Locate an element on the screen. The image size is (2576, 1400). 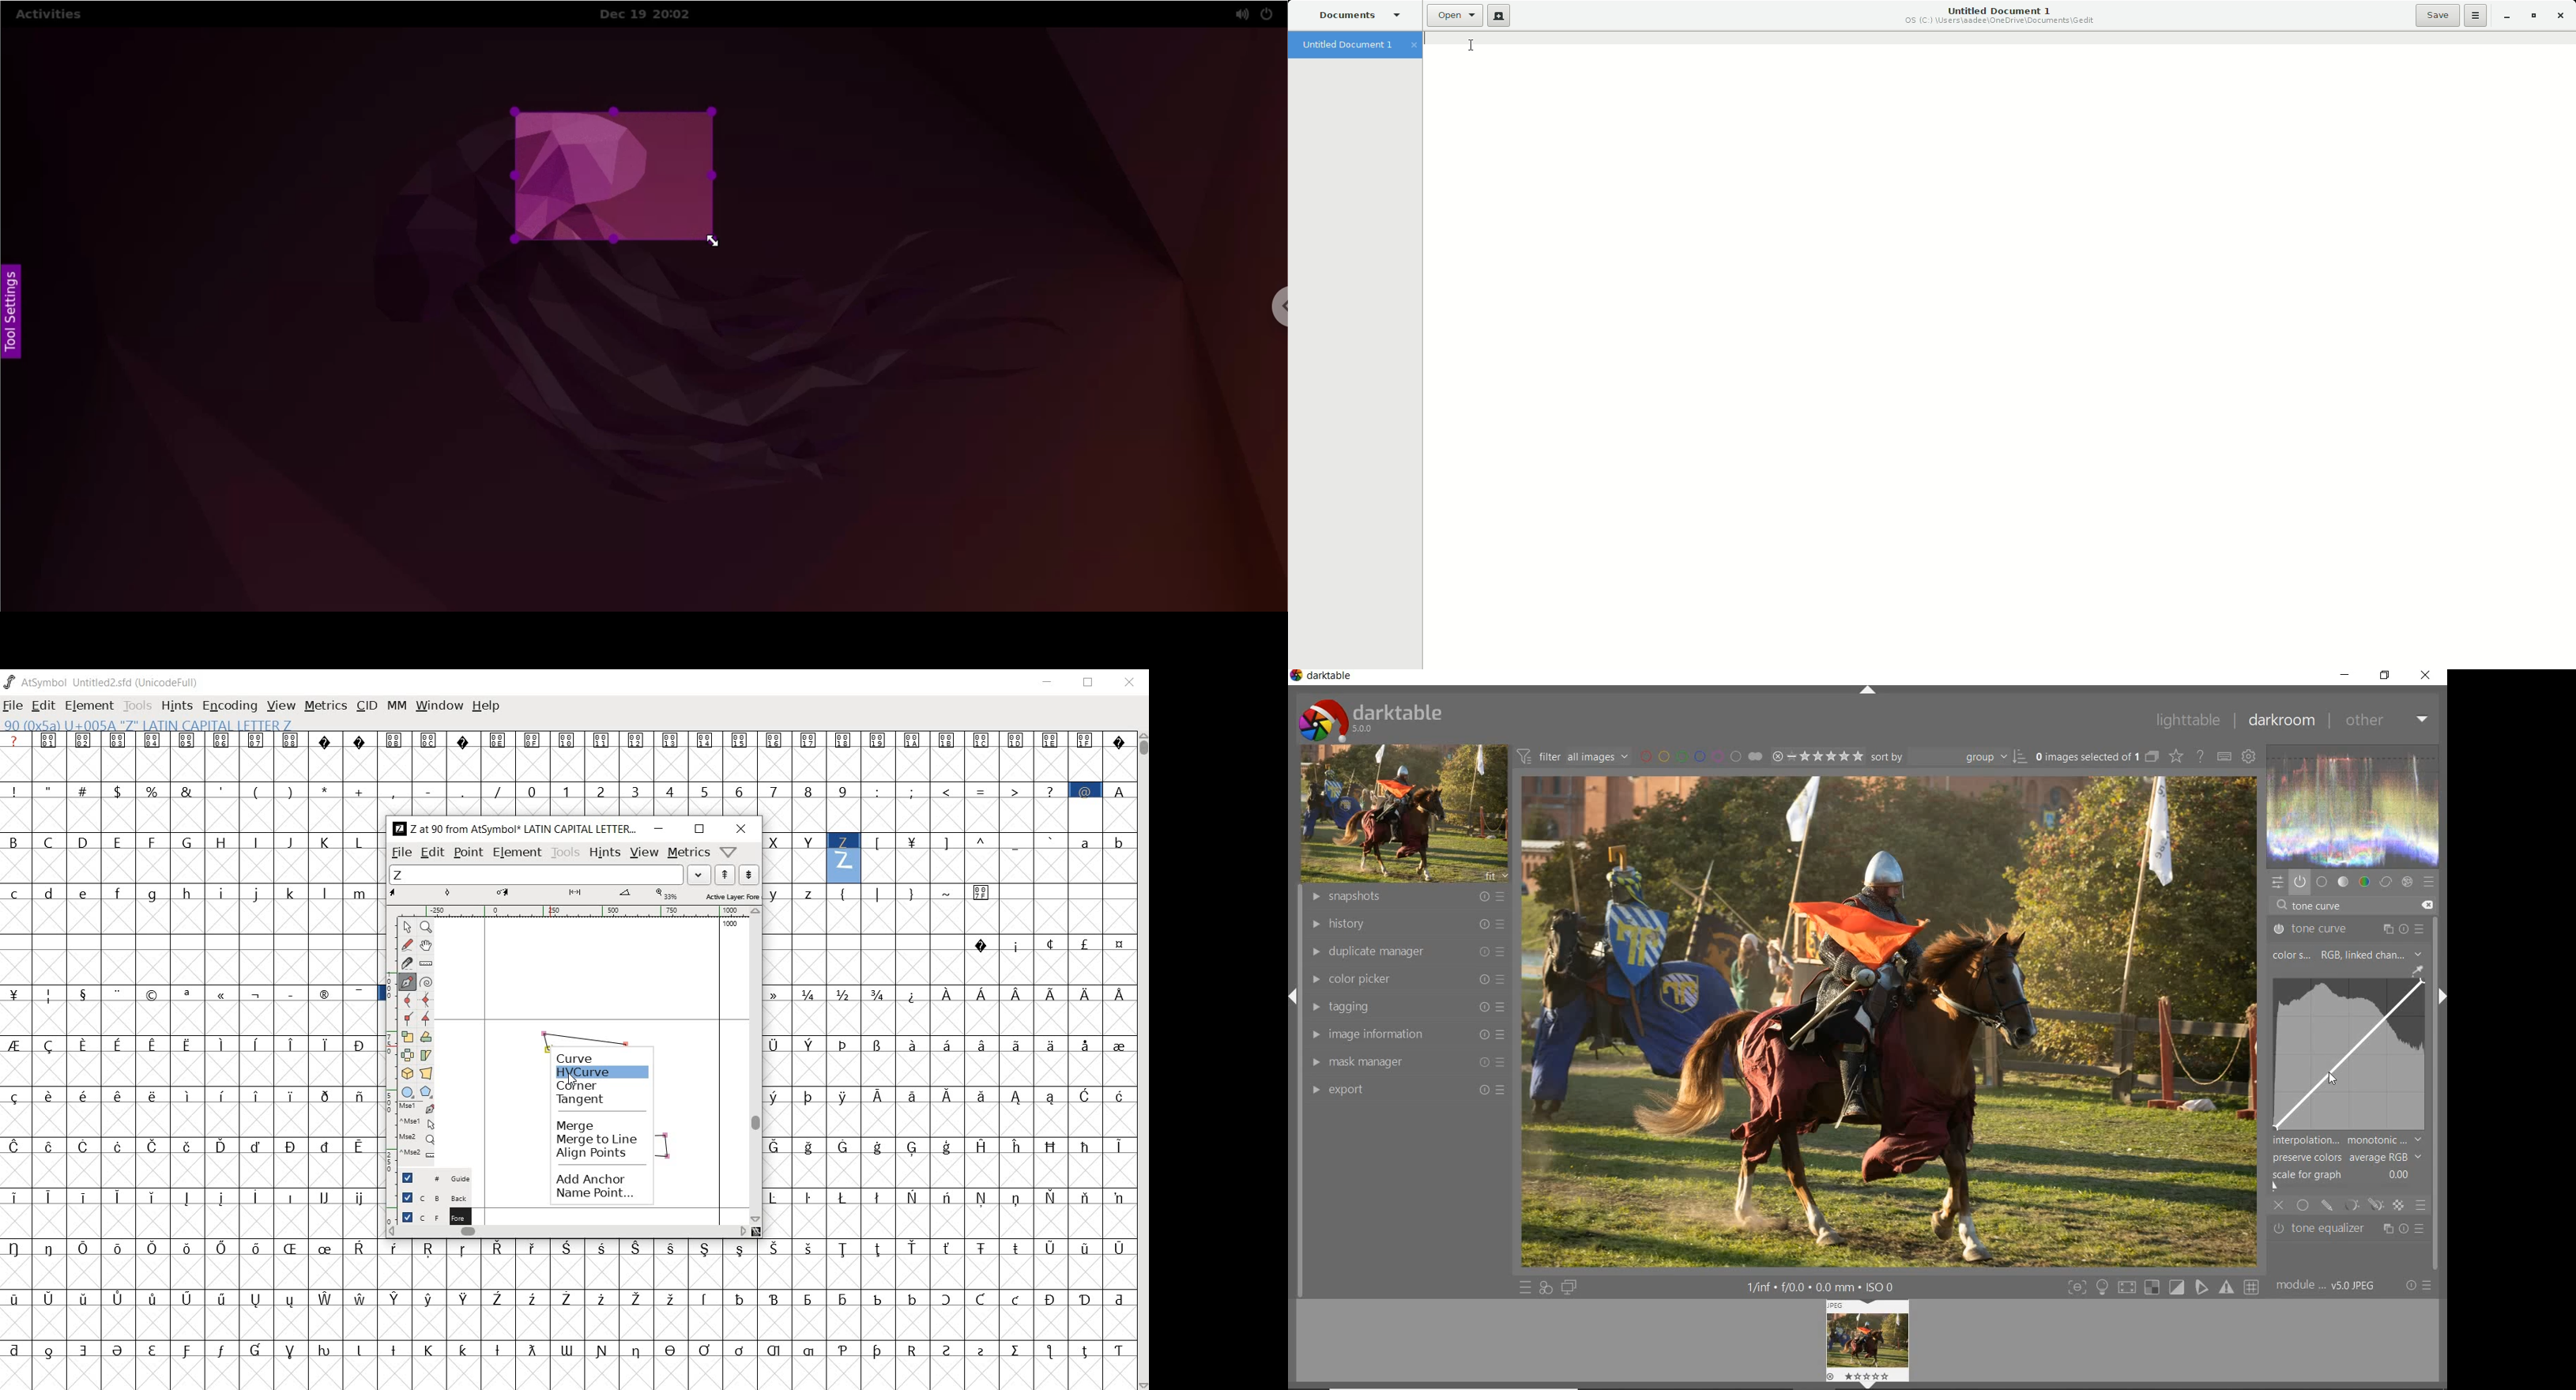
sound settings options is located at coordinates (1238, 15).